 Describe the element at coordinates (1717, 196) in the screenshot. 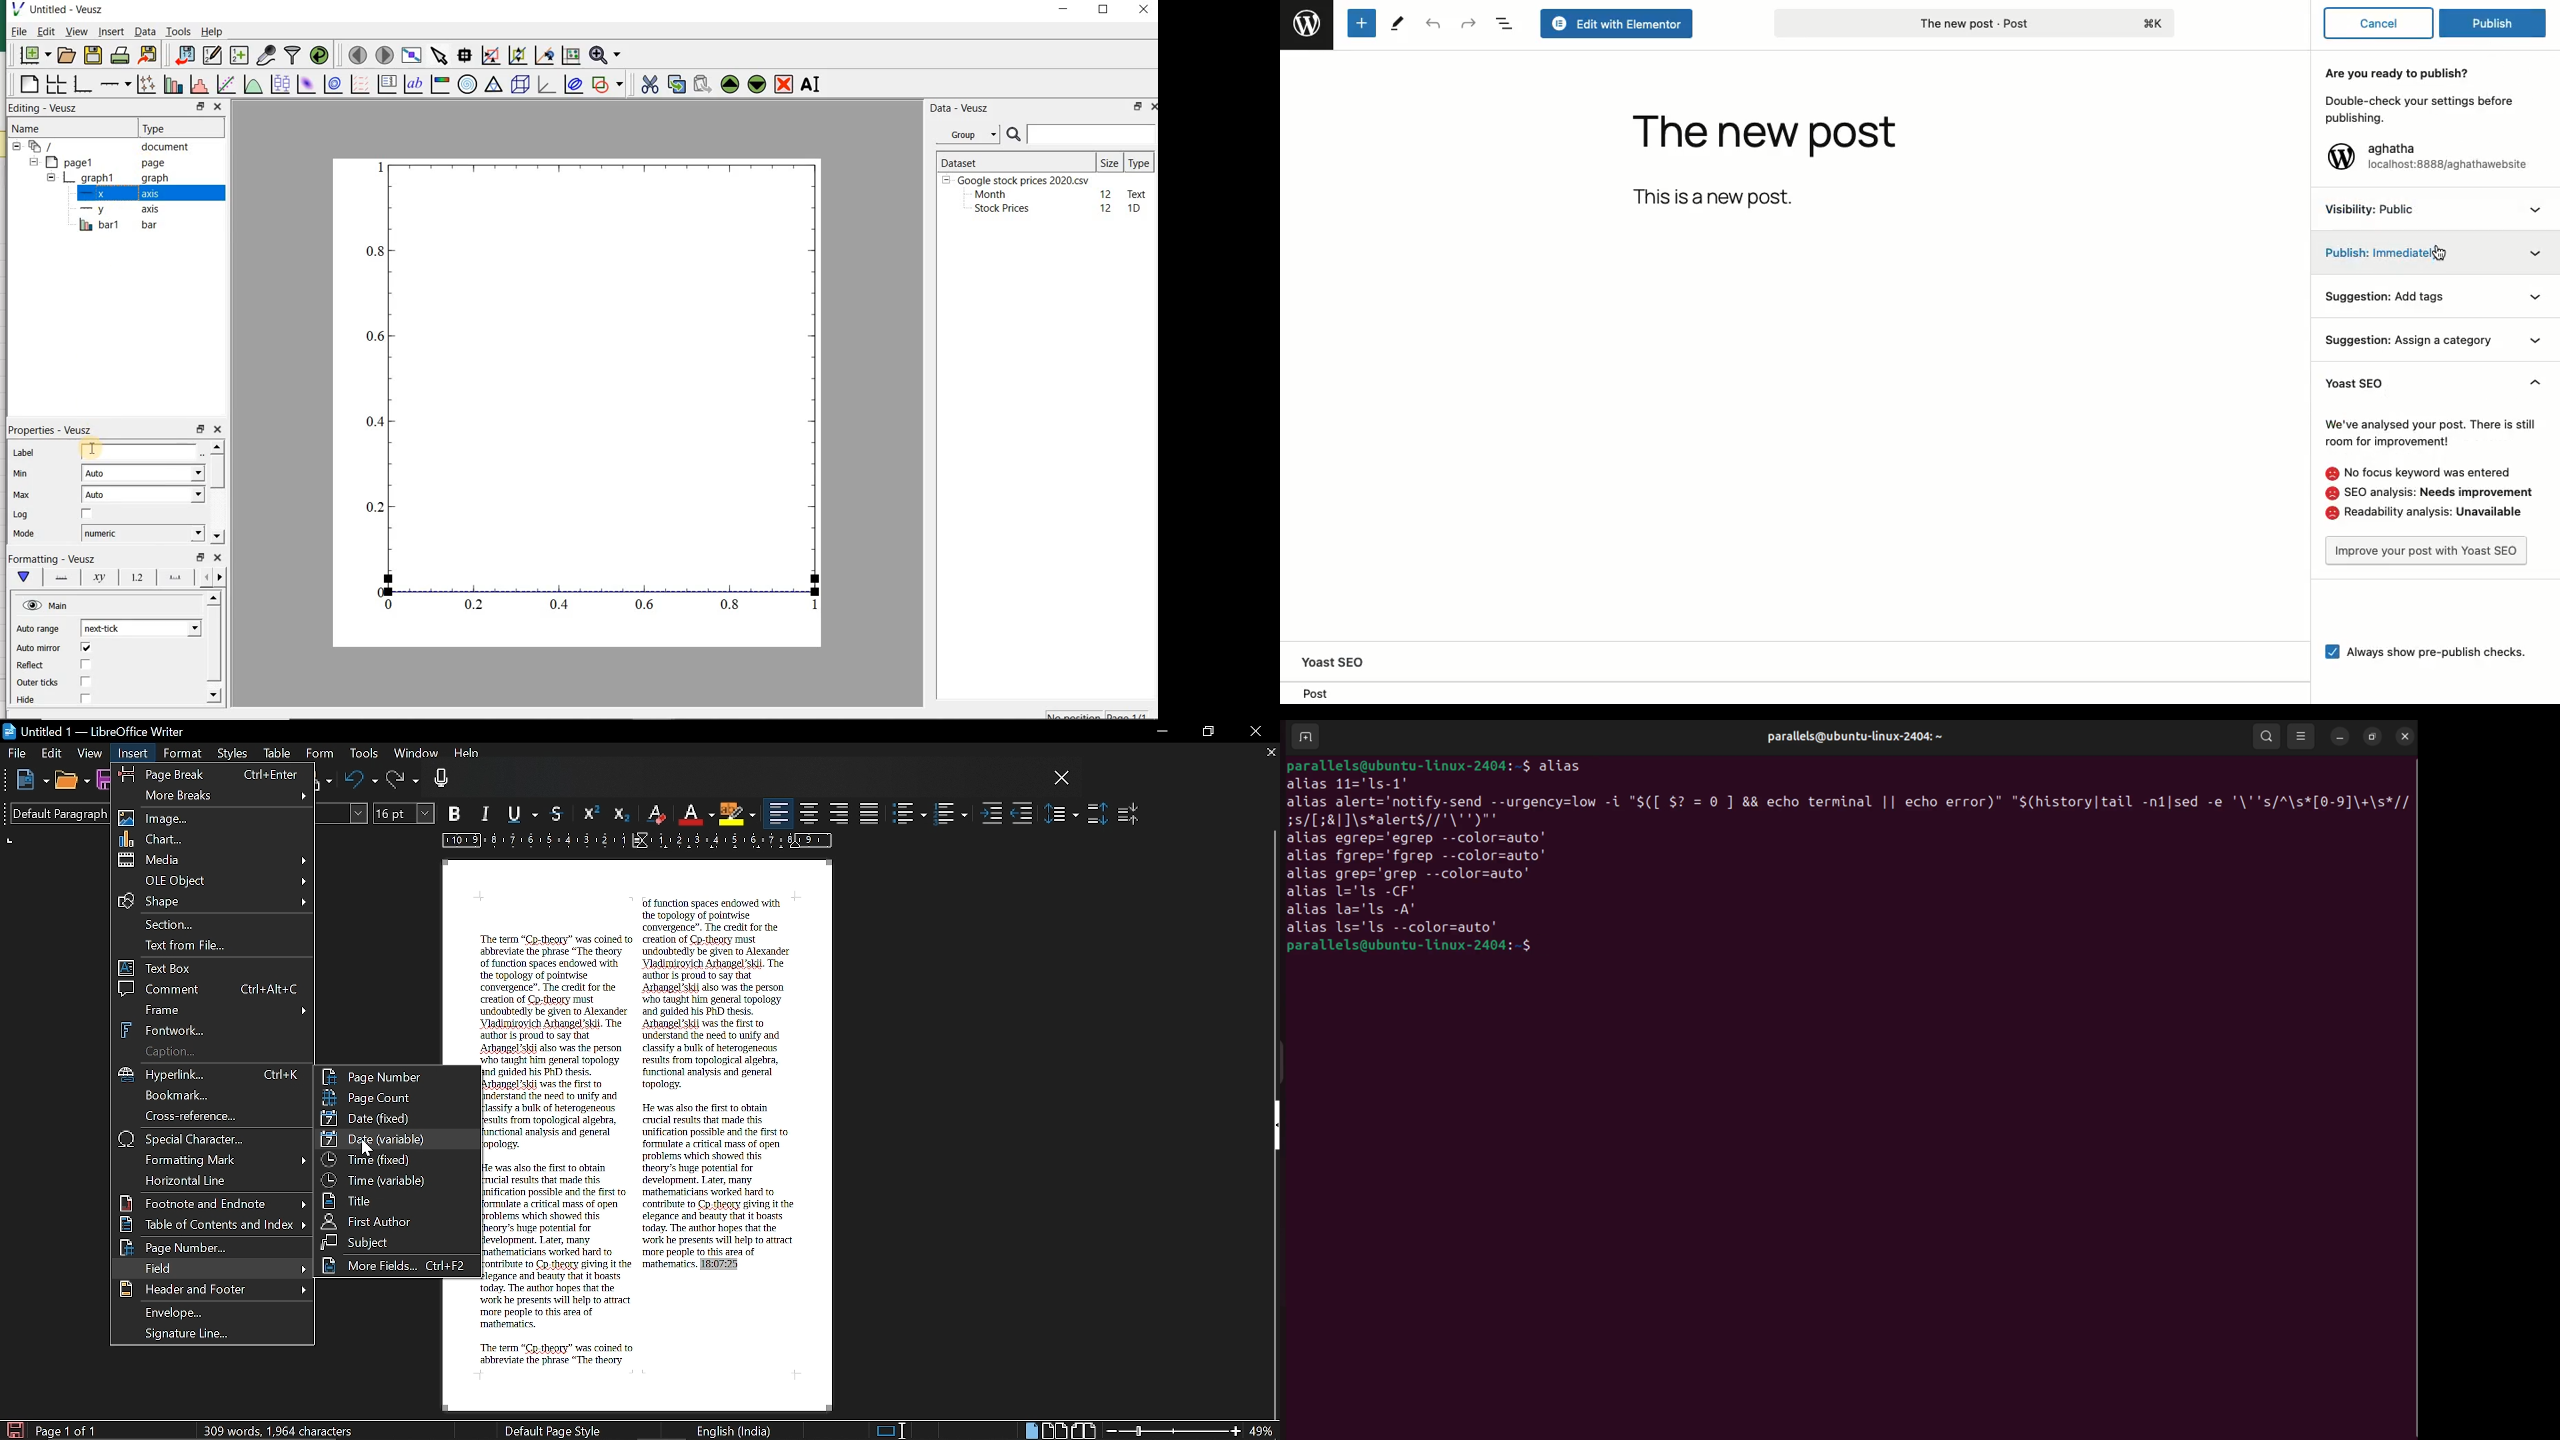

I see `This is a new post.` at that location.